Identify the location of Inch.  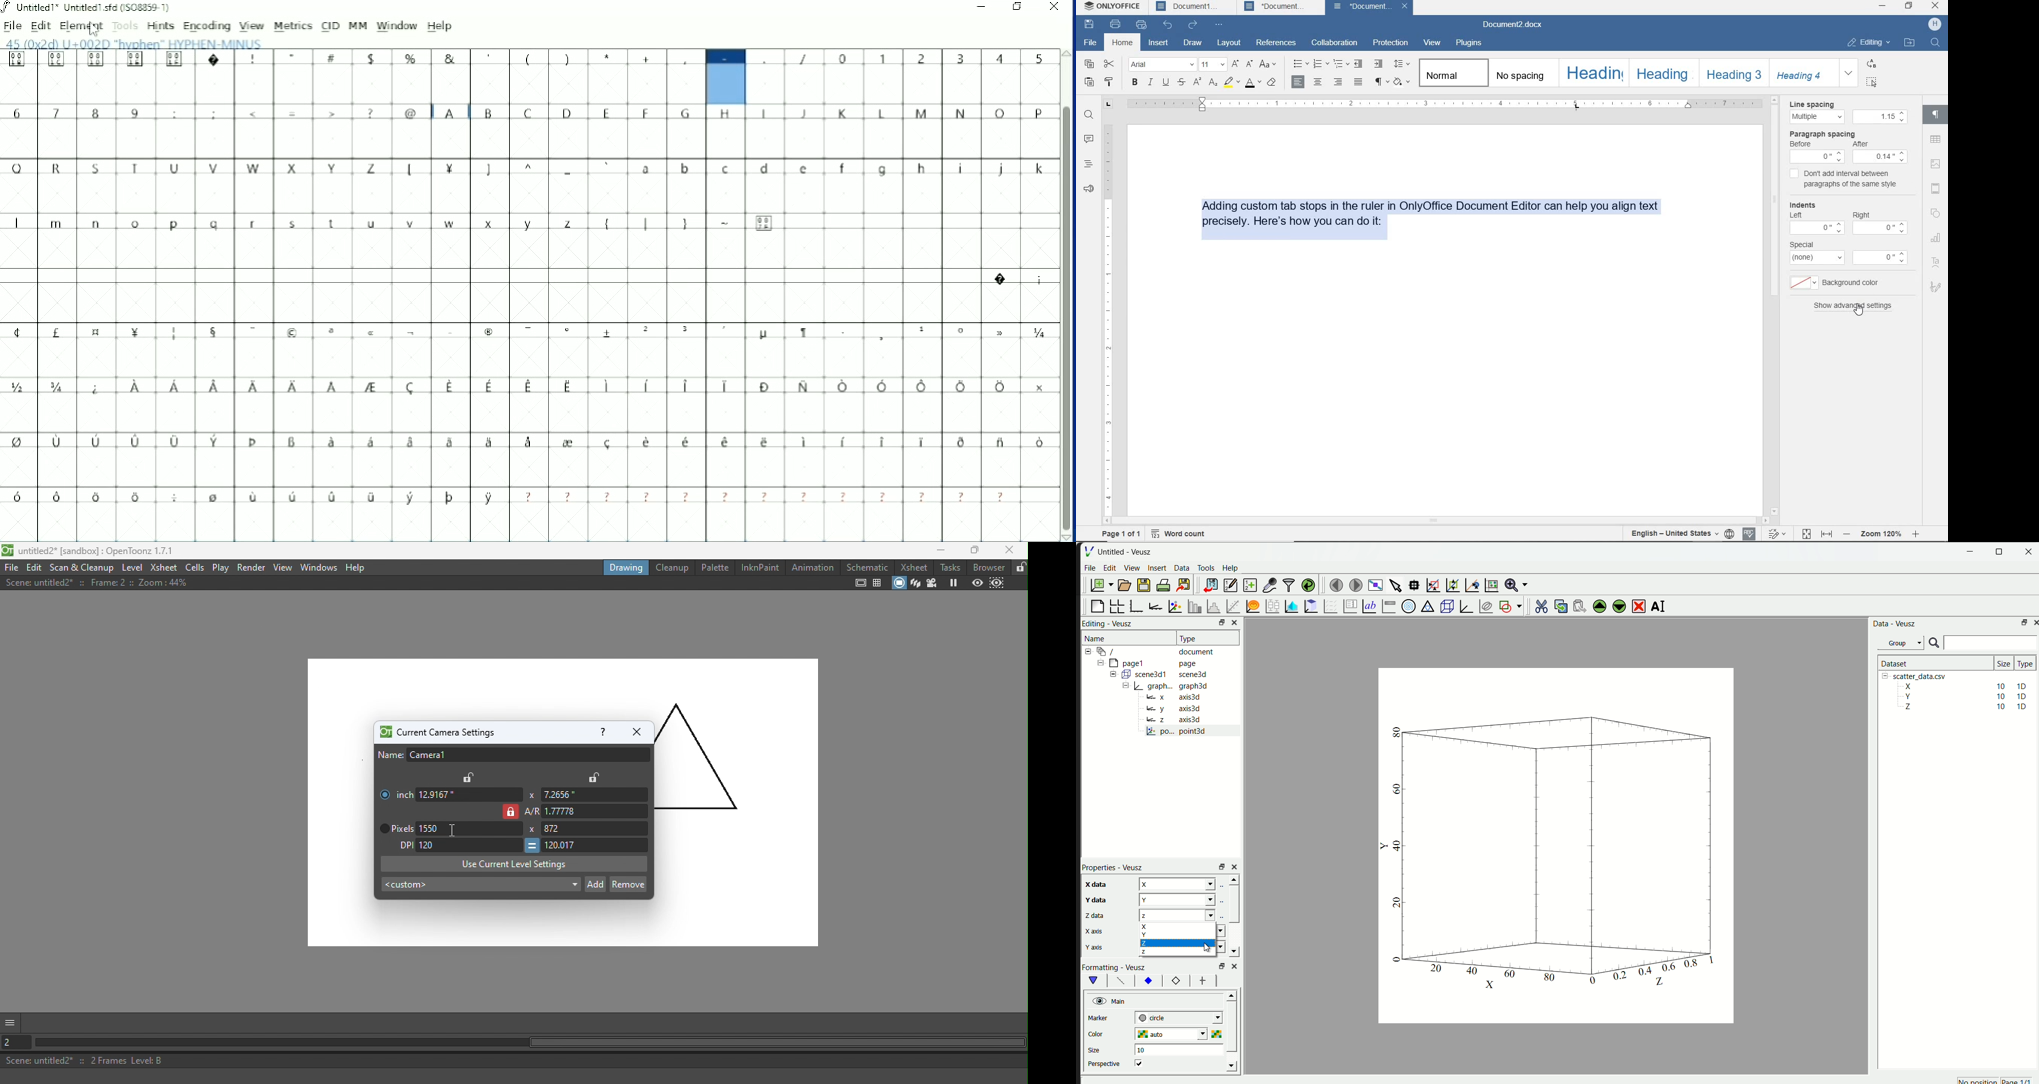
(394, 791).